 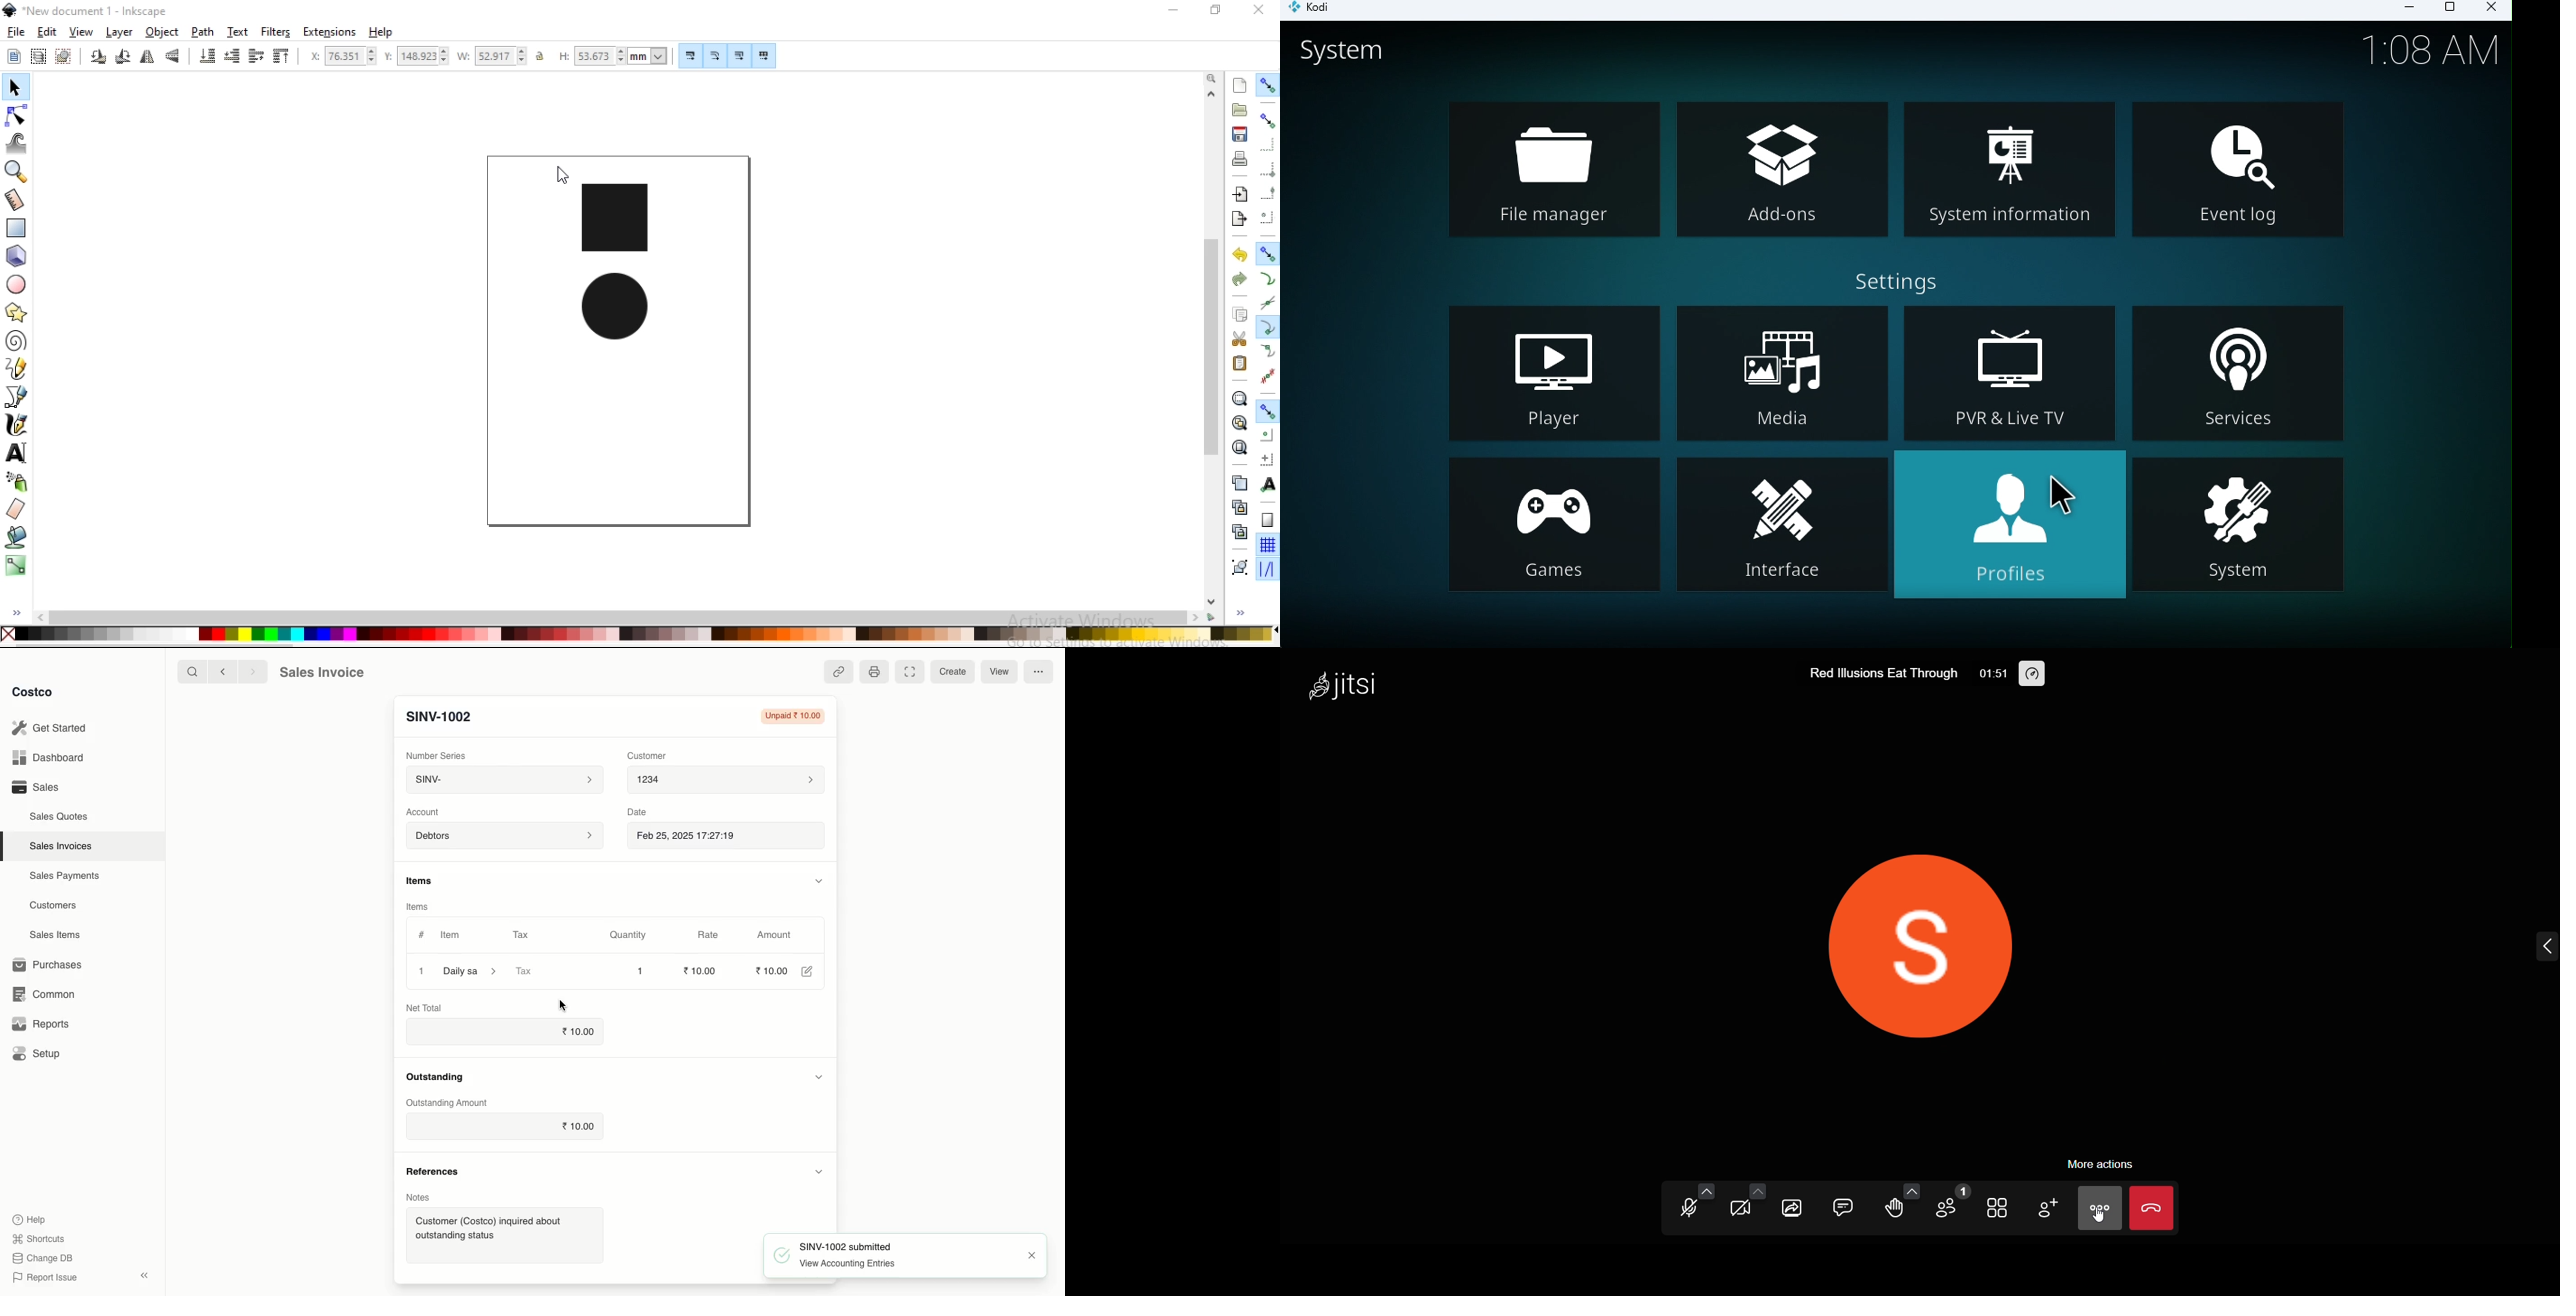 I want to click on zoom, so click(x=1214, y=79).